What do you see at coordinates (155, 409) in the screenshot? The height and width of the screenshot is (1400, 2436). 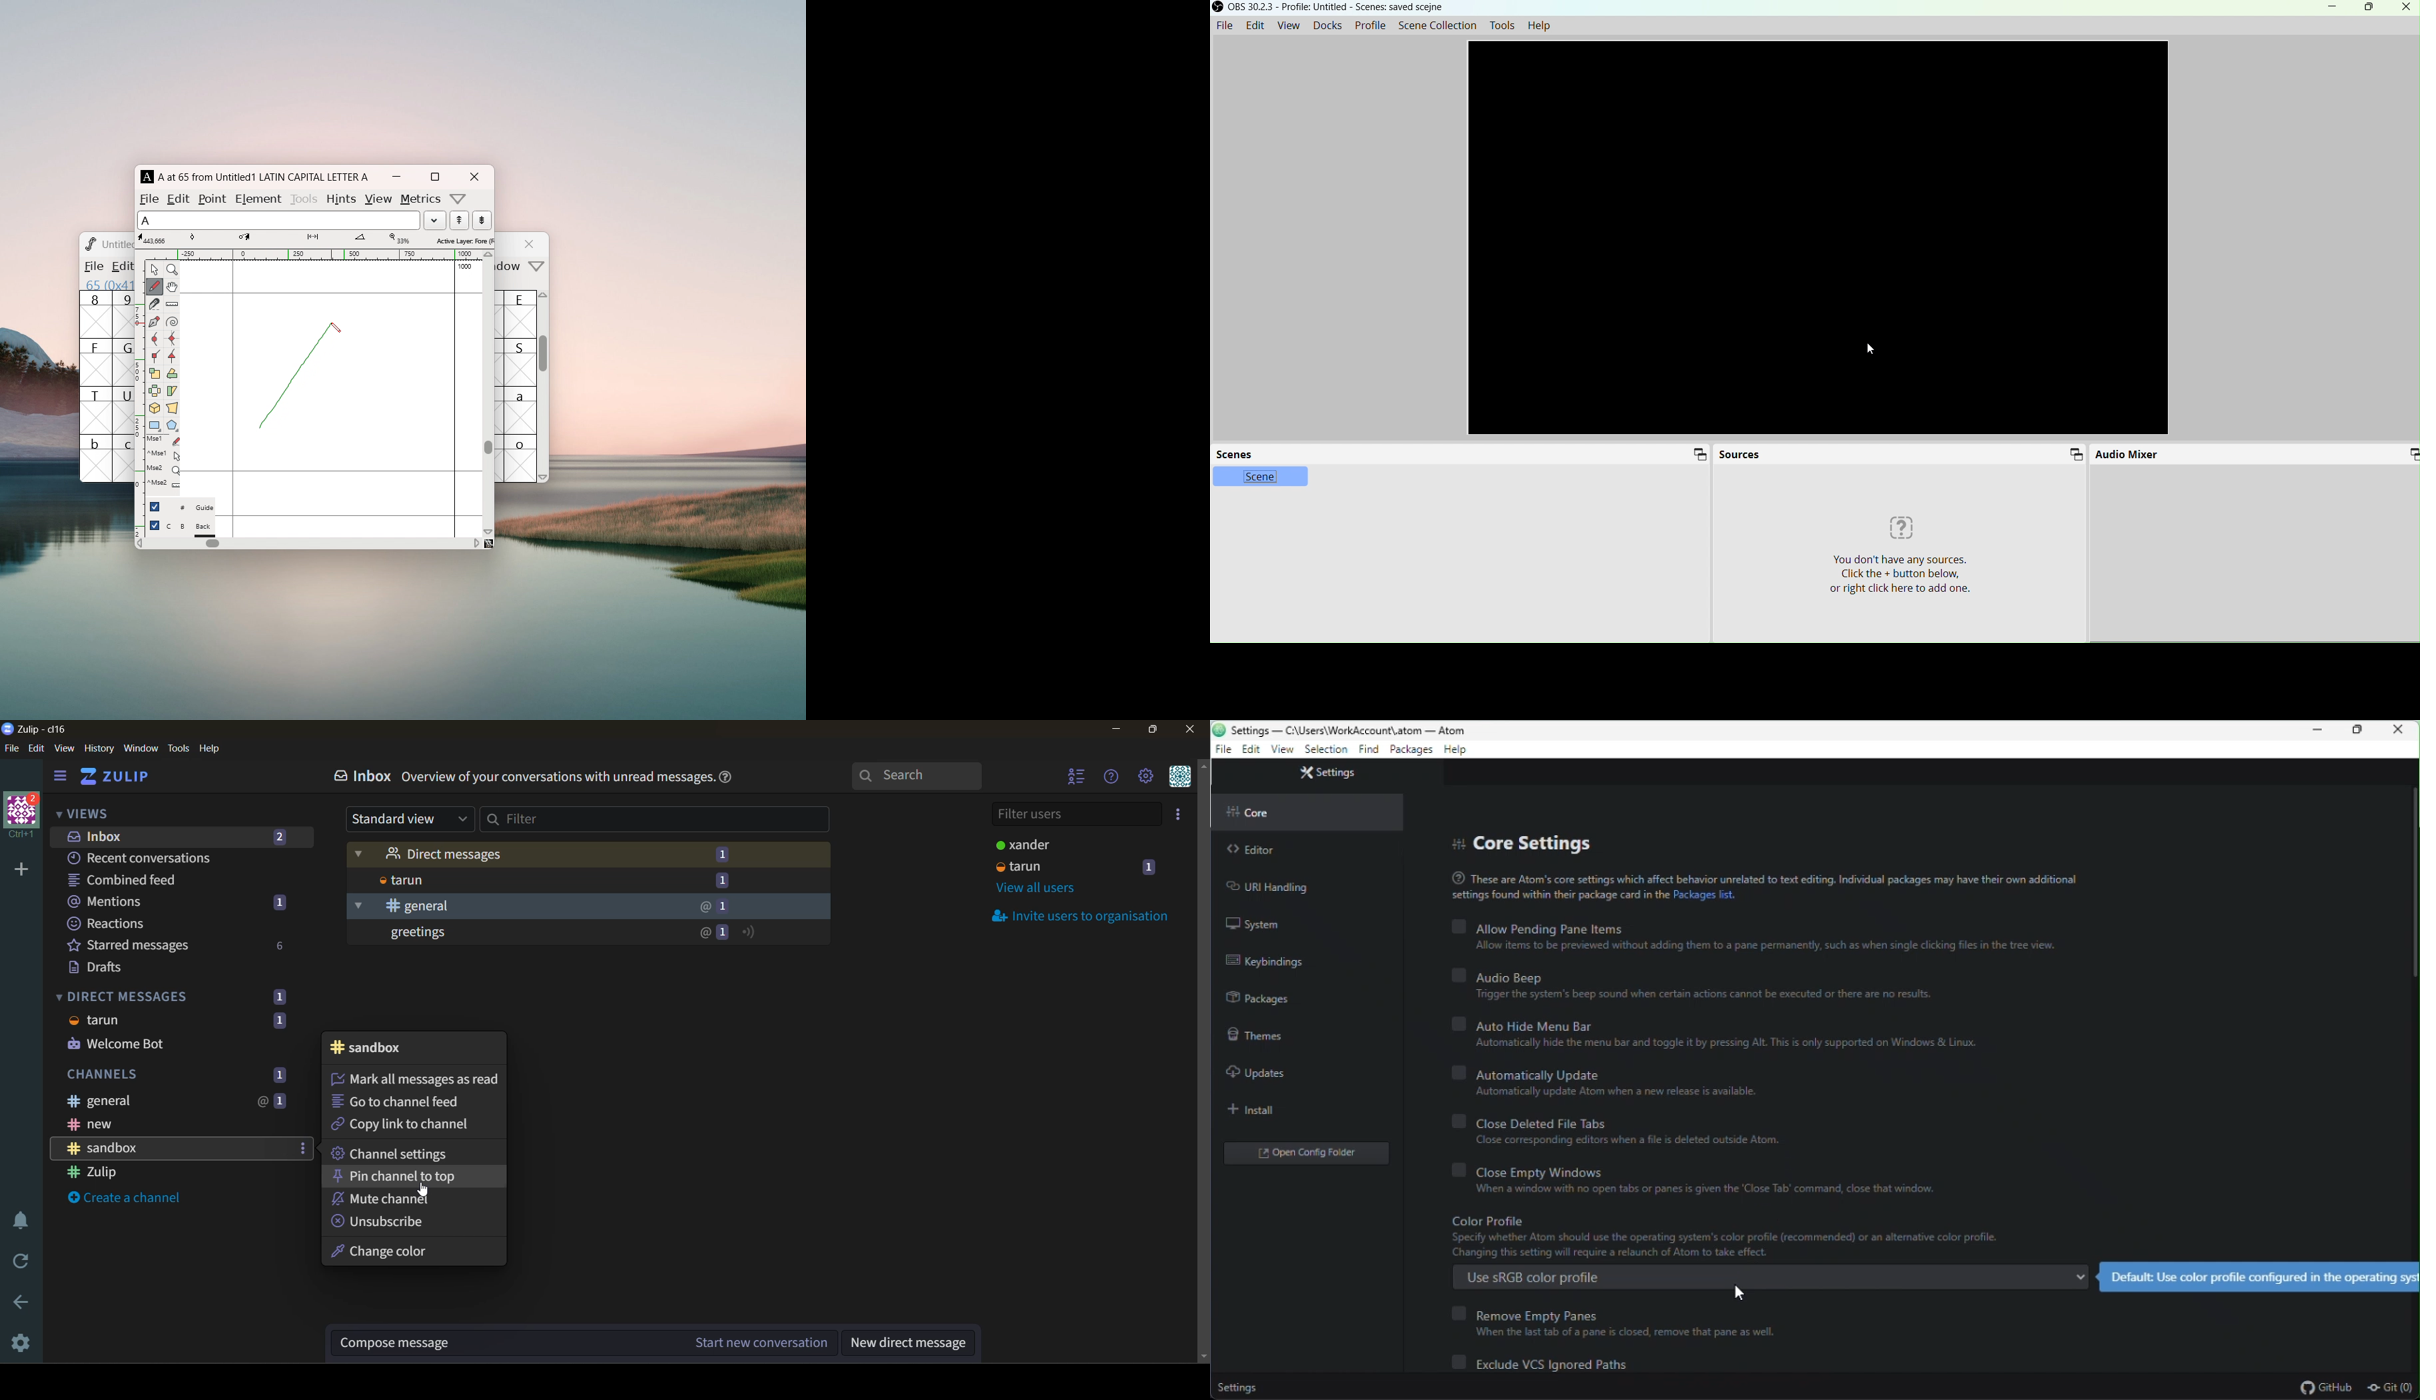 I see `rotate the selection to 3D and project back to plane` at bounding box center [155, 409].